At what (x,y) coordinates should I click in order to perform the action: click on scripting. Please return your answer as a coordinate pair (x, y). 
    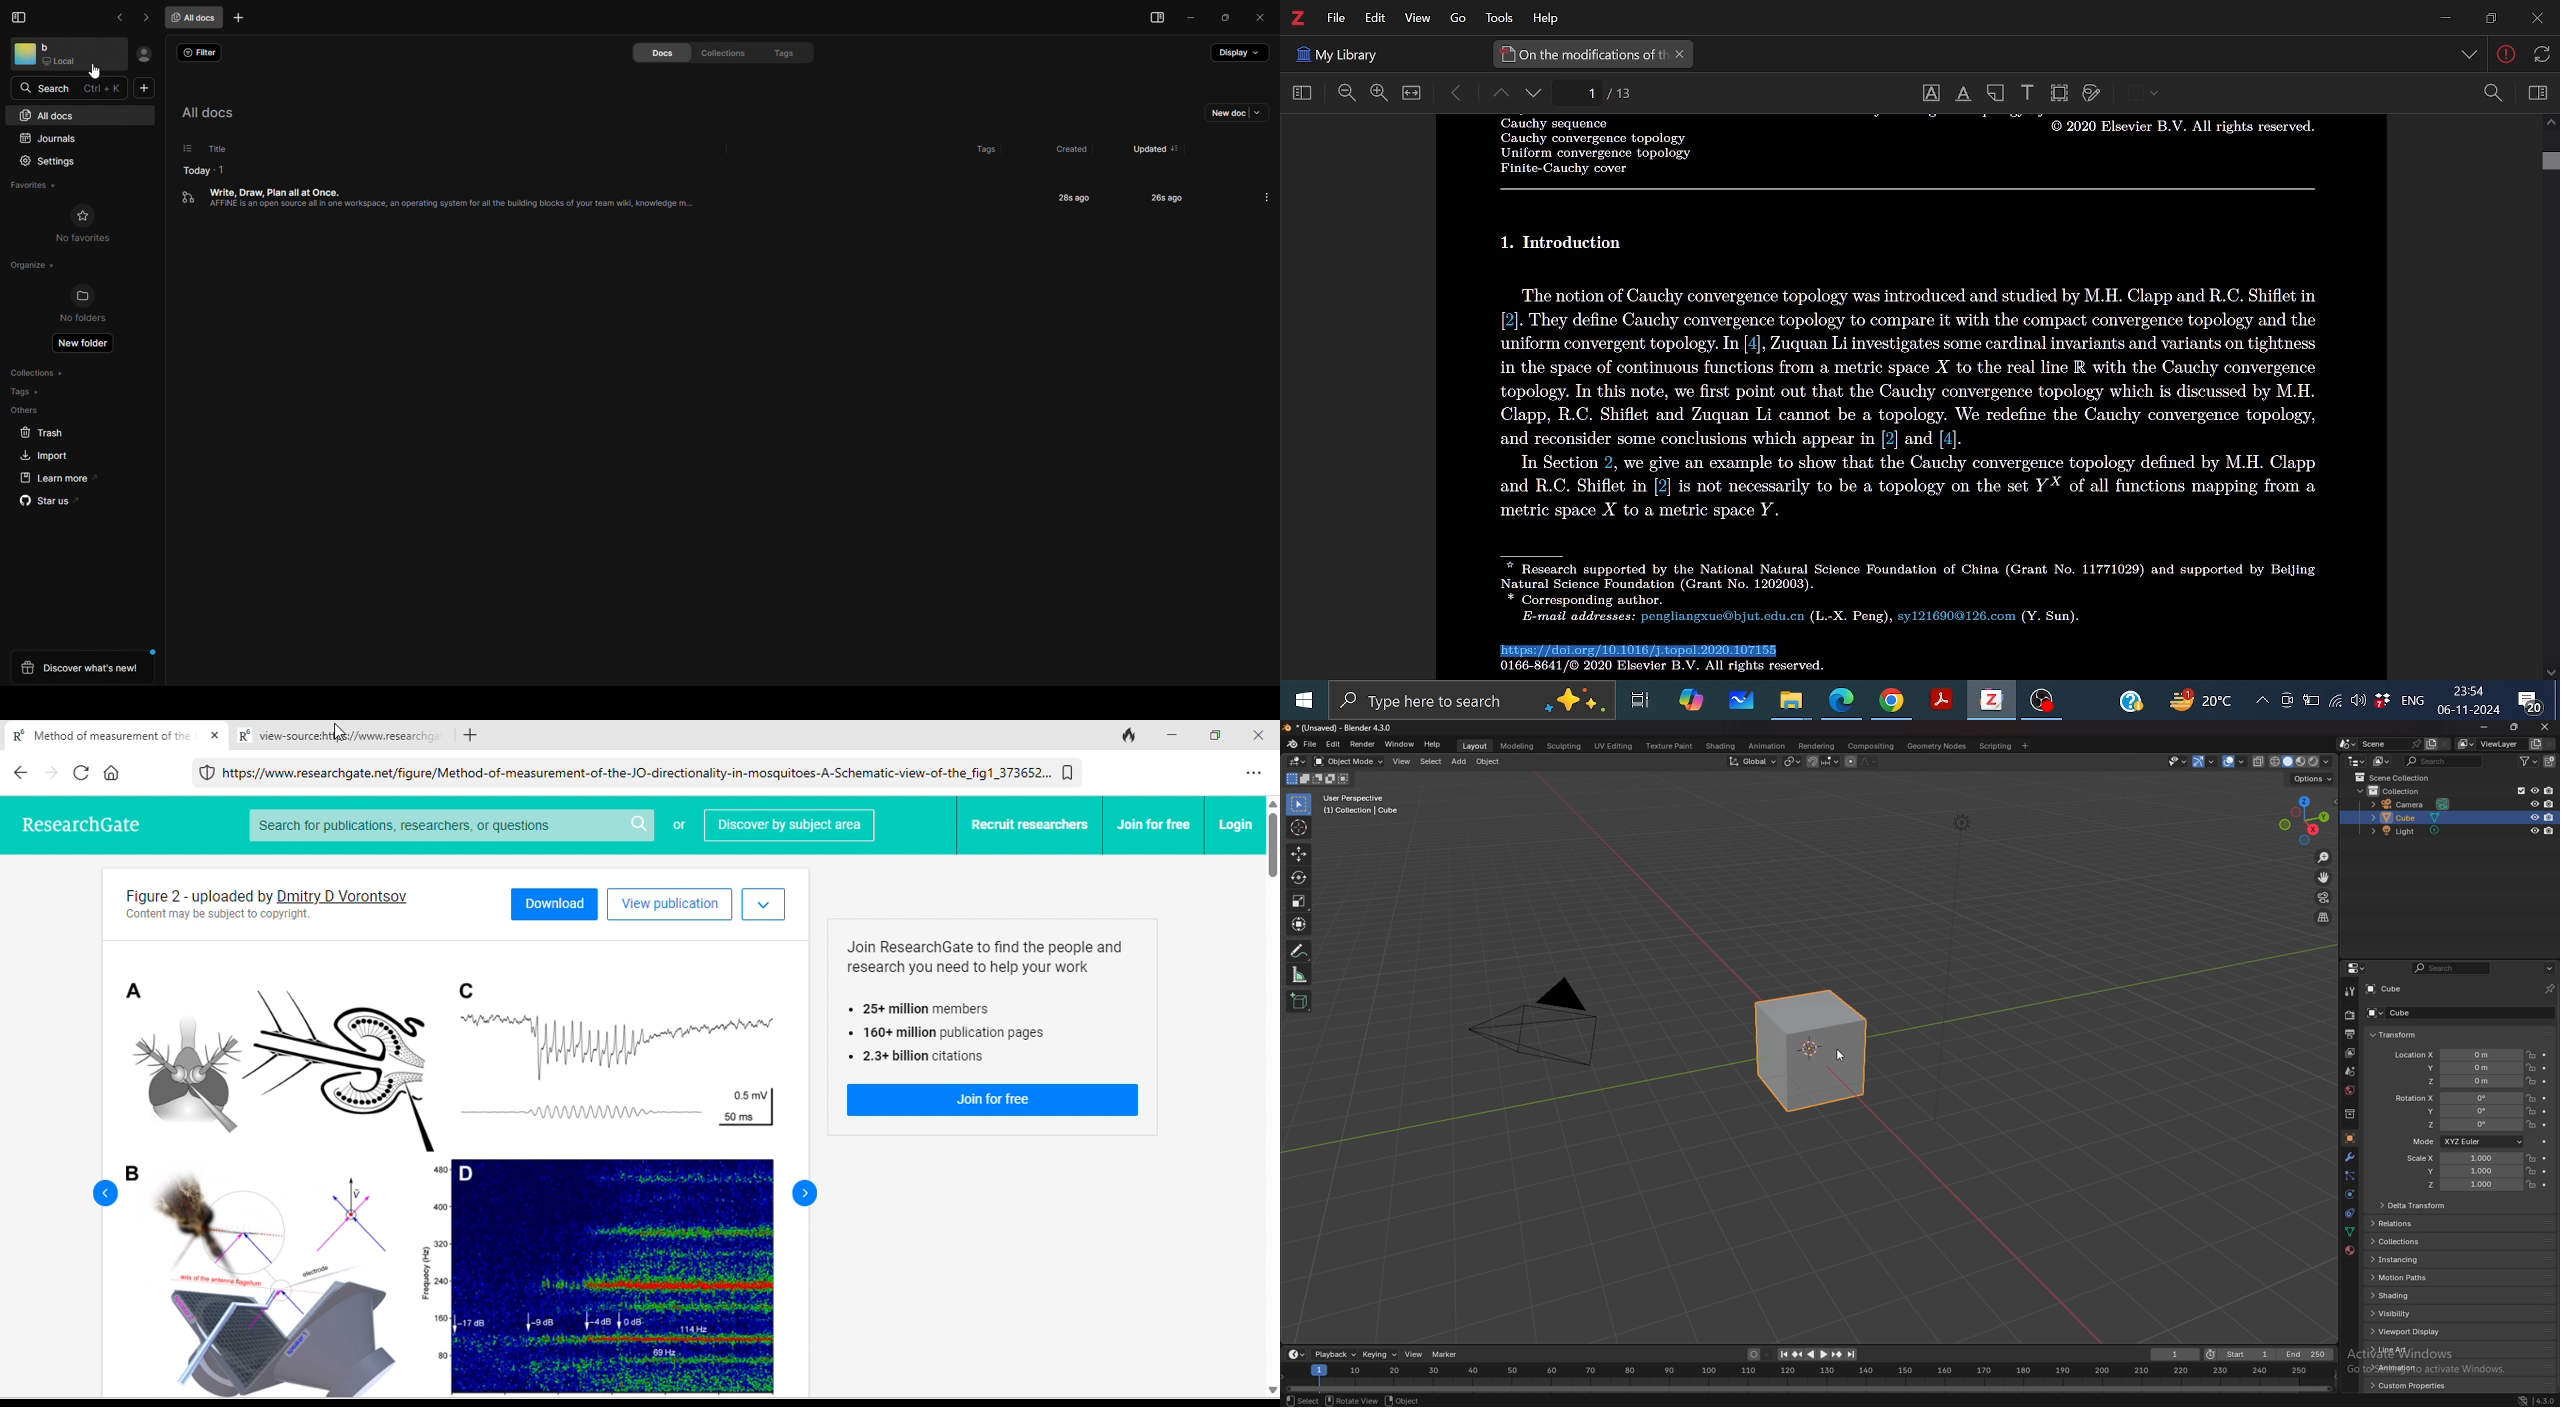
    Looking at the image, I should click on (1997, 746).